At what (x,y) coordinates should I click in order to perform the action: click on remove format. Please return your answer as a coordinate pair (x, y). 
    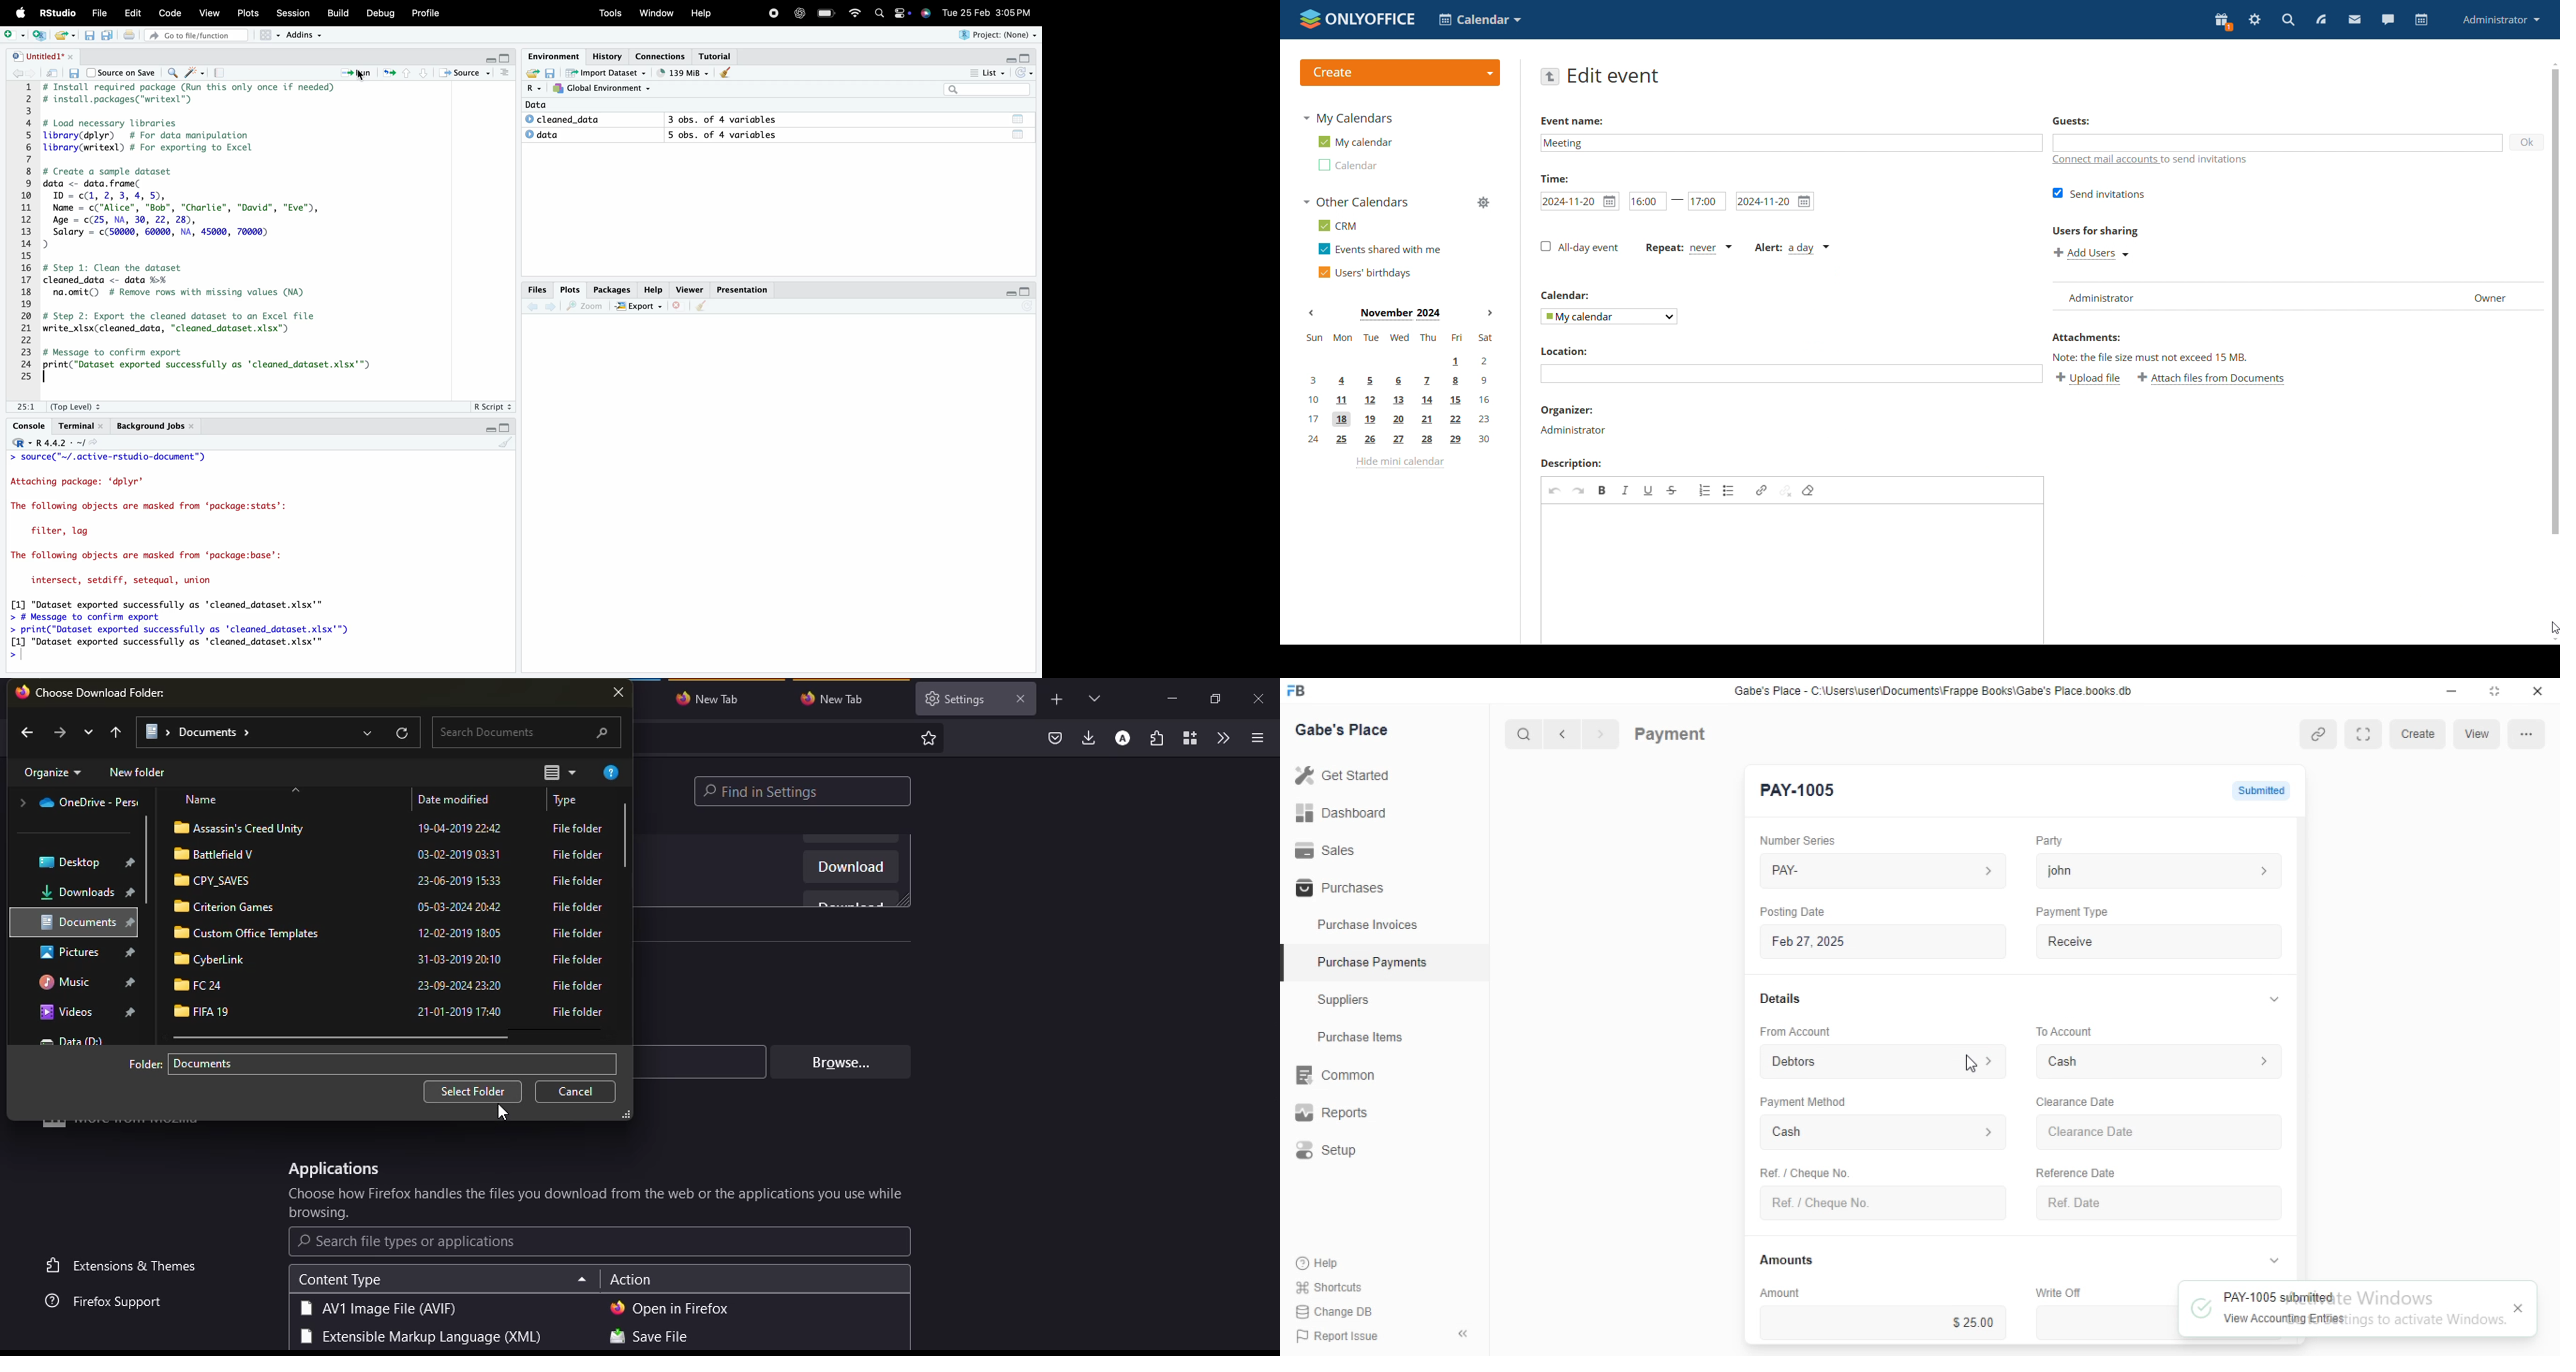
    Looking at the image, I should click on (1808, 491).